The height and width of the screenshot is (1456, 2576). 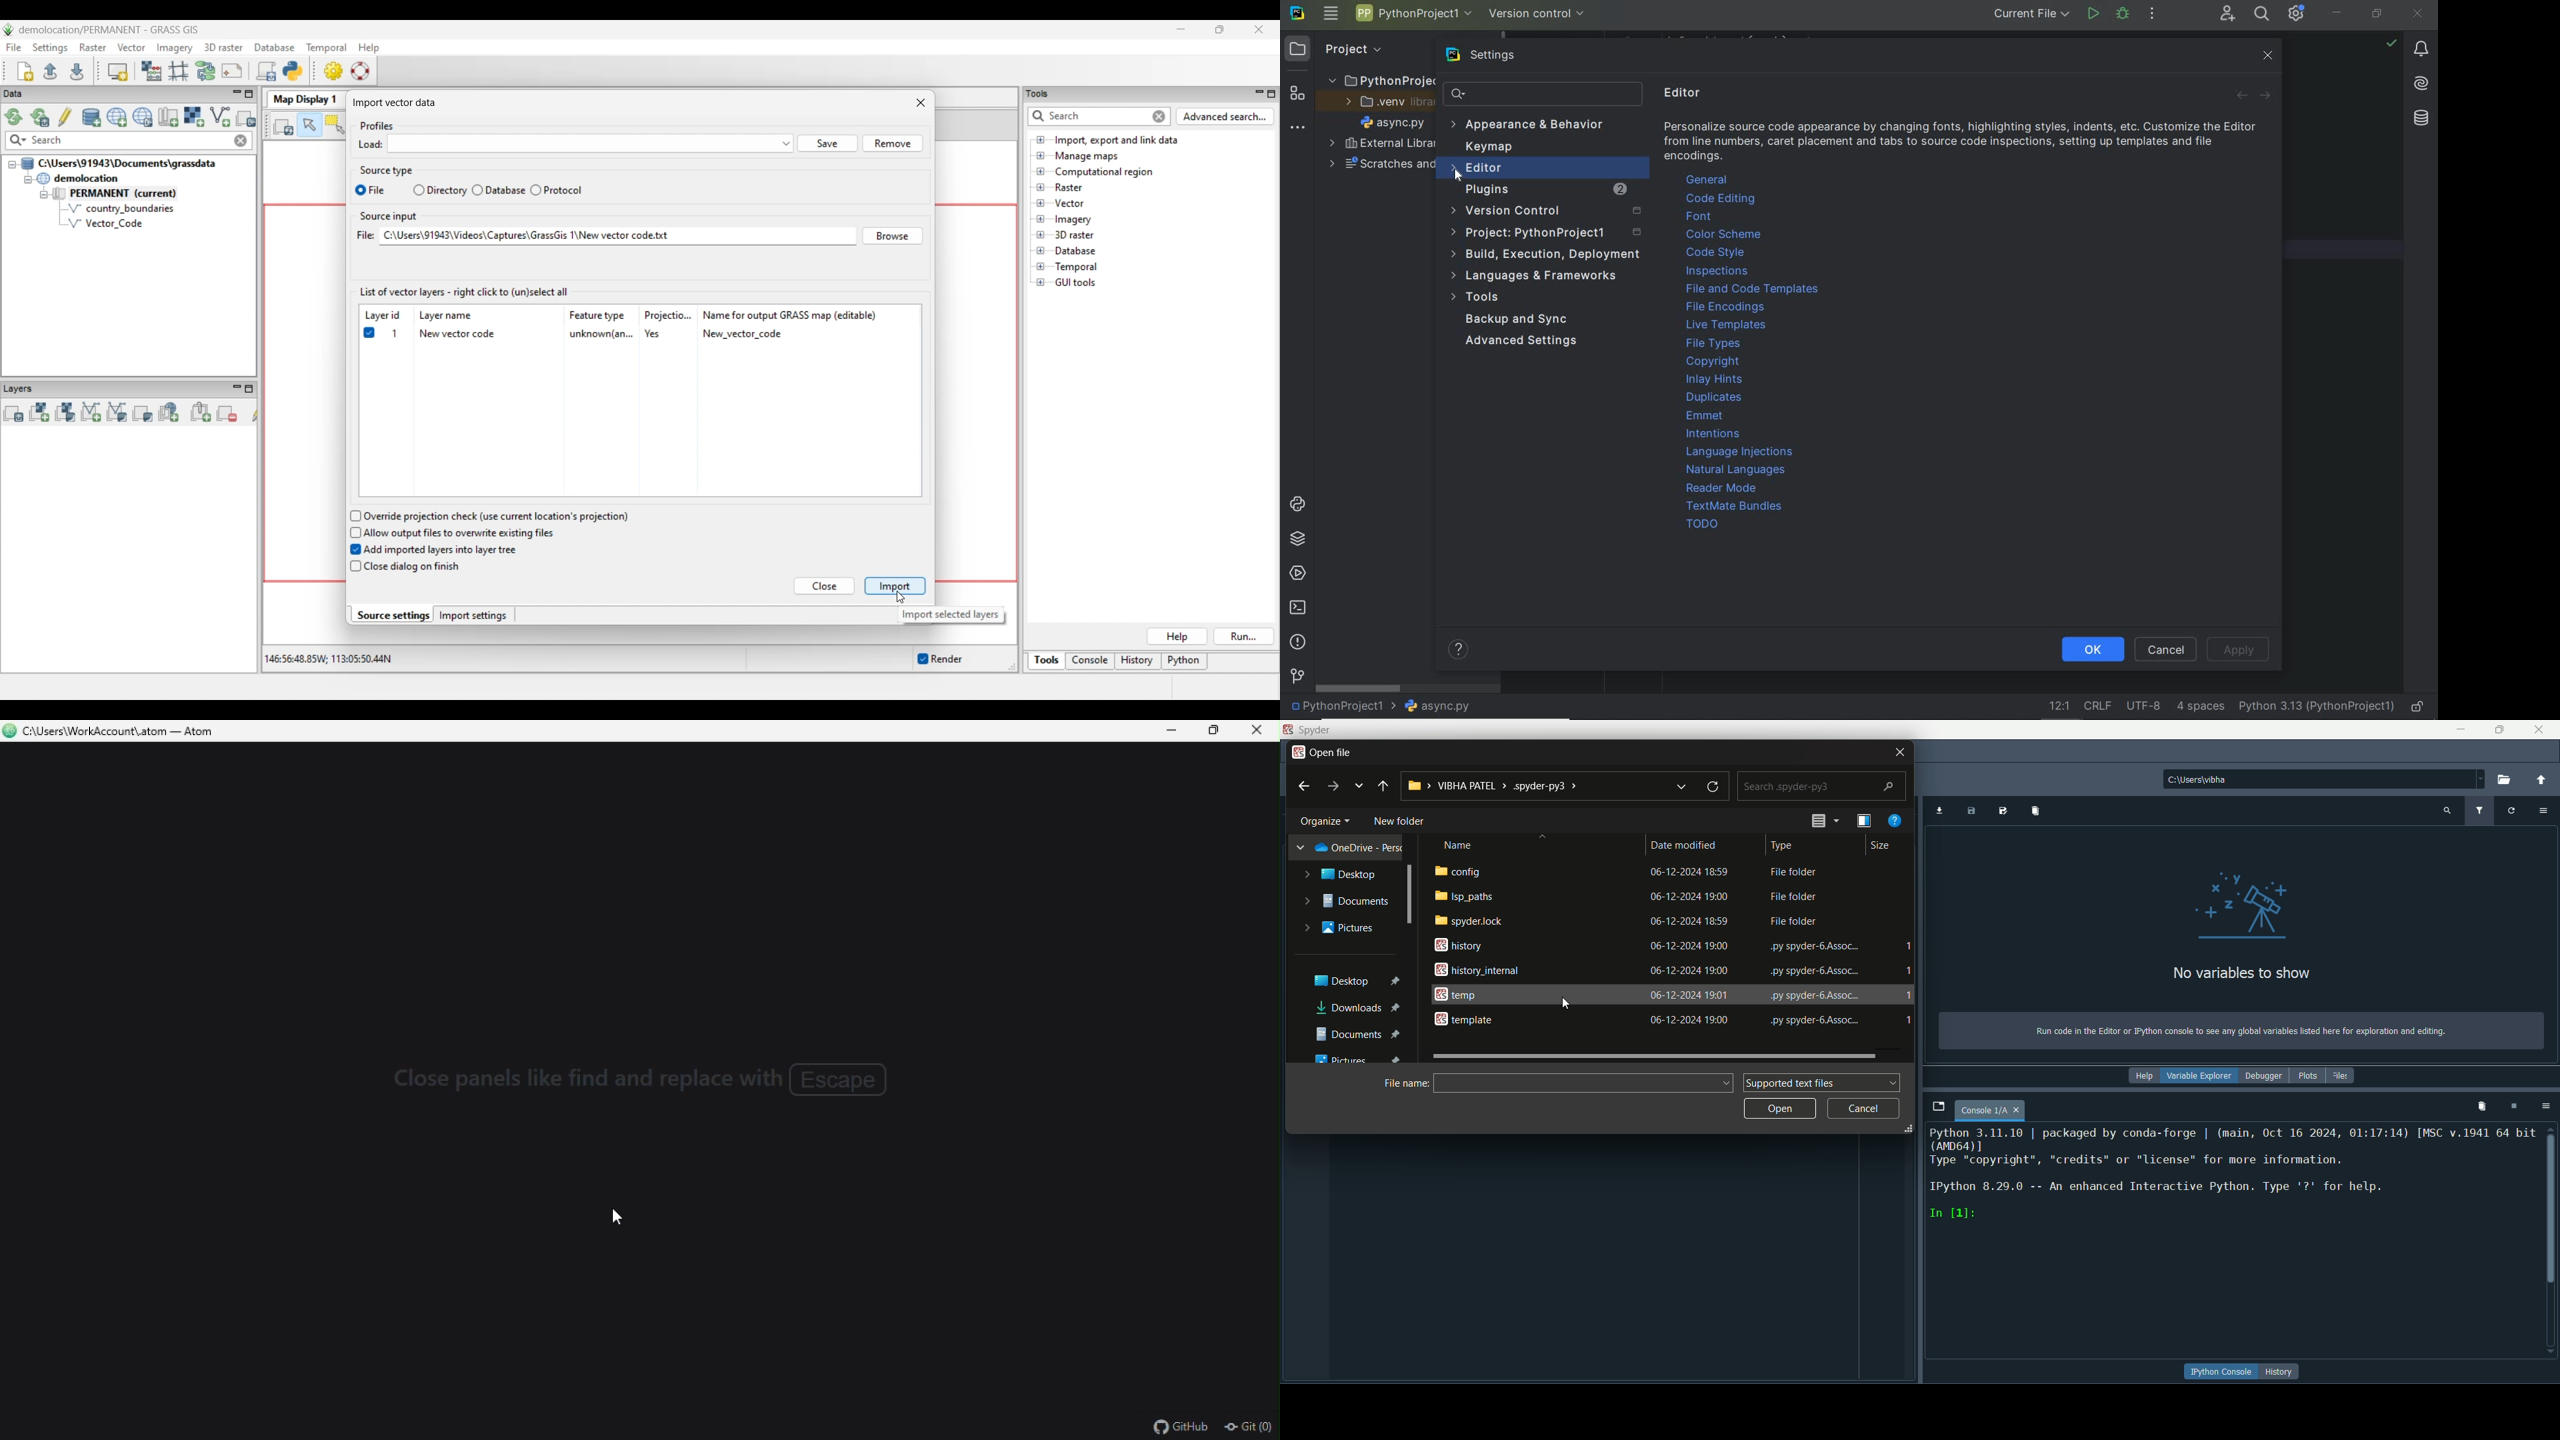 I want to click on text, so click(x=1794, y=873).